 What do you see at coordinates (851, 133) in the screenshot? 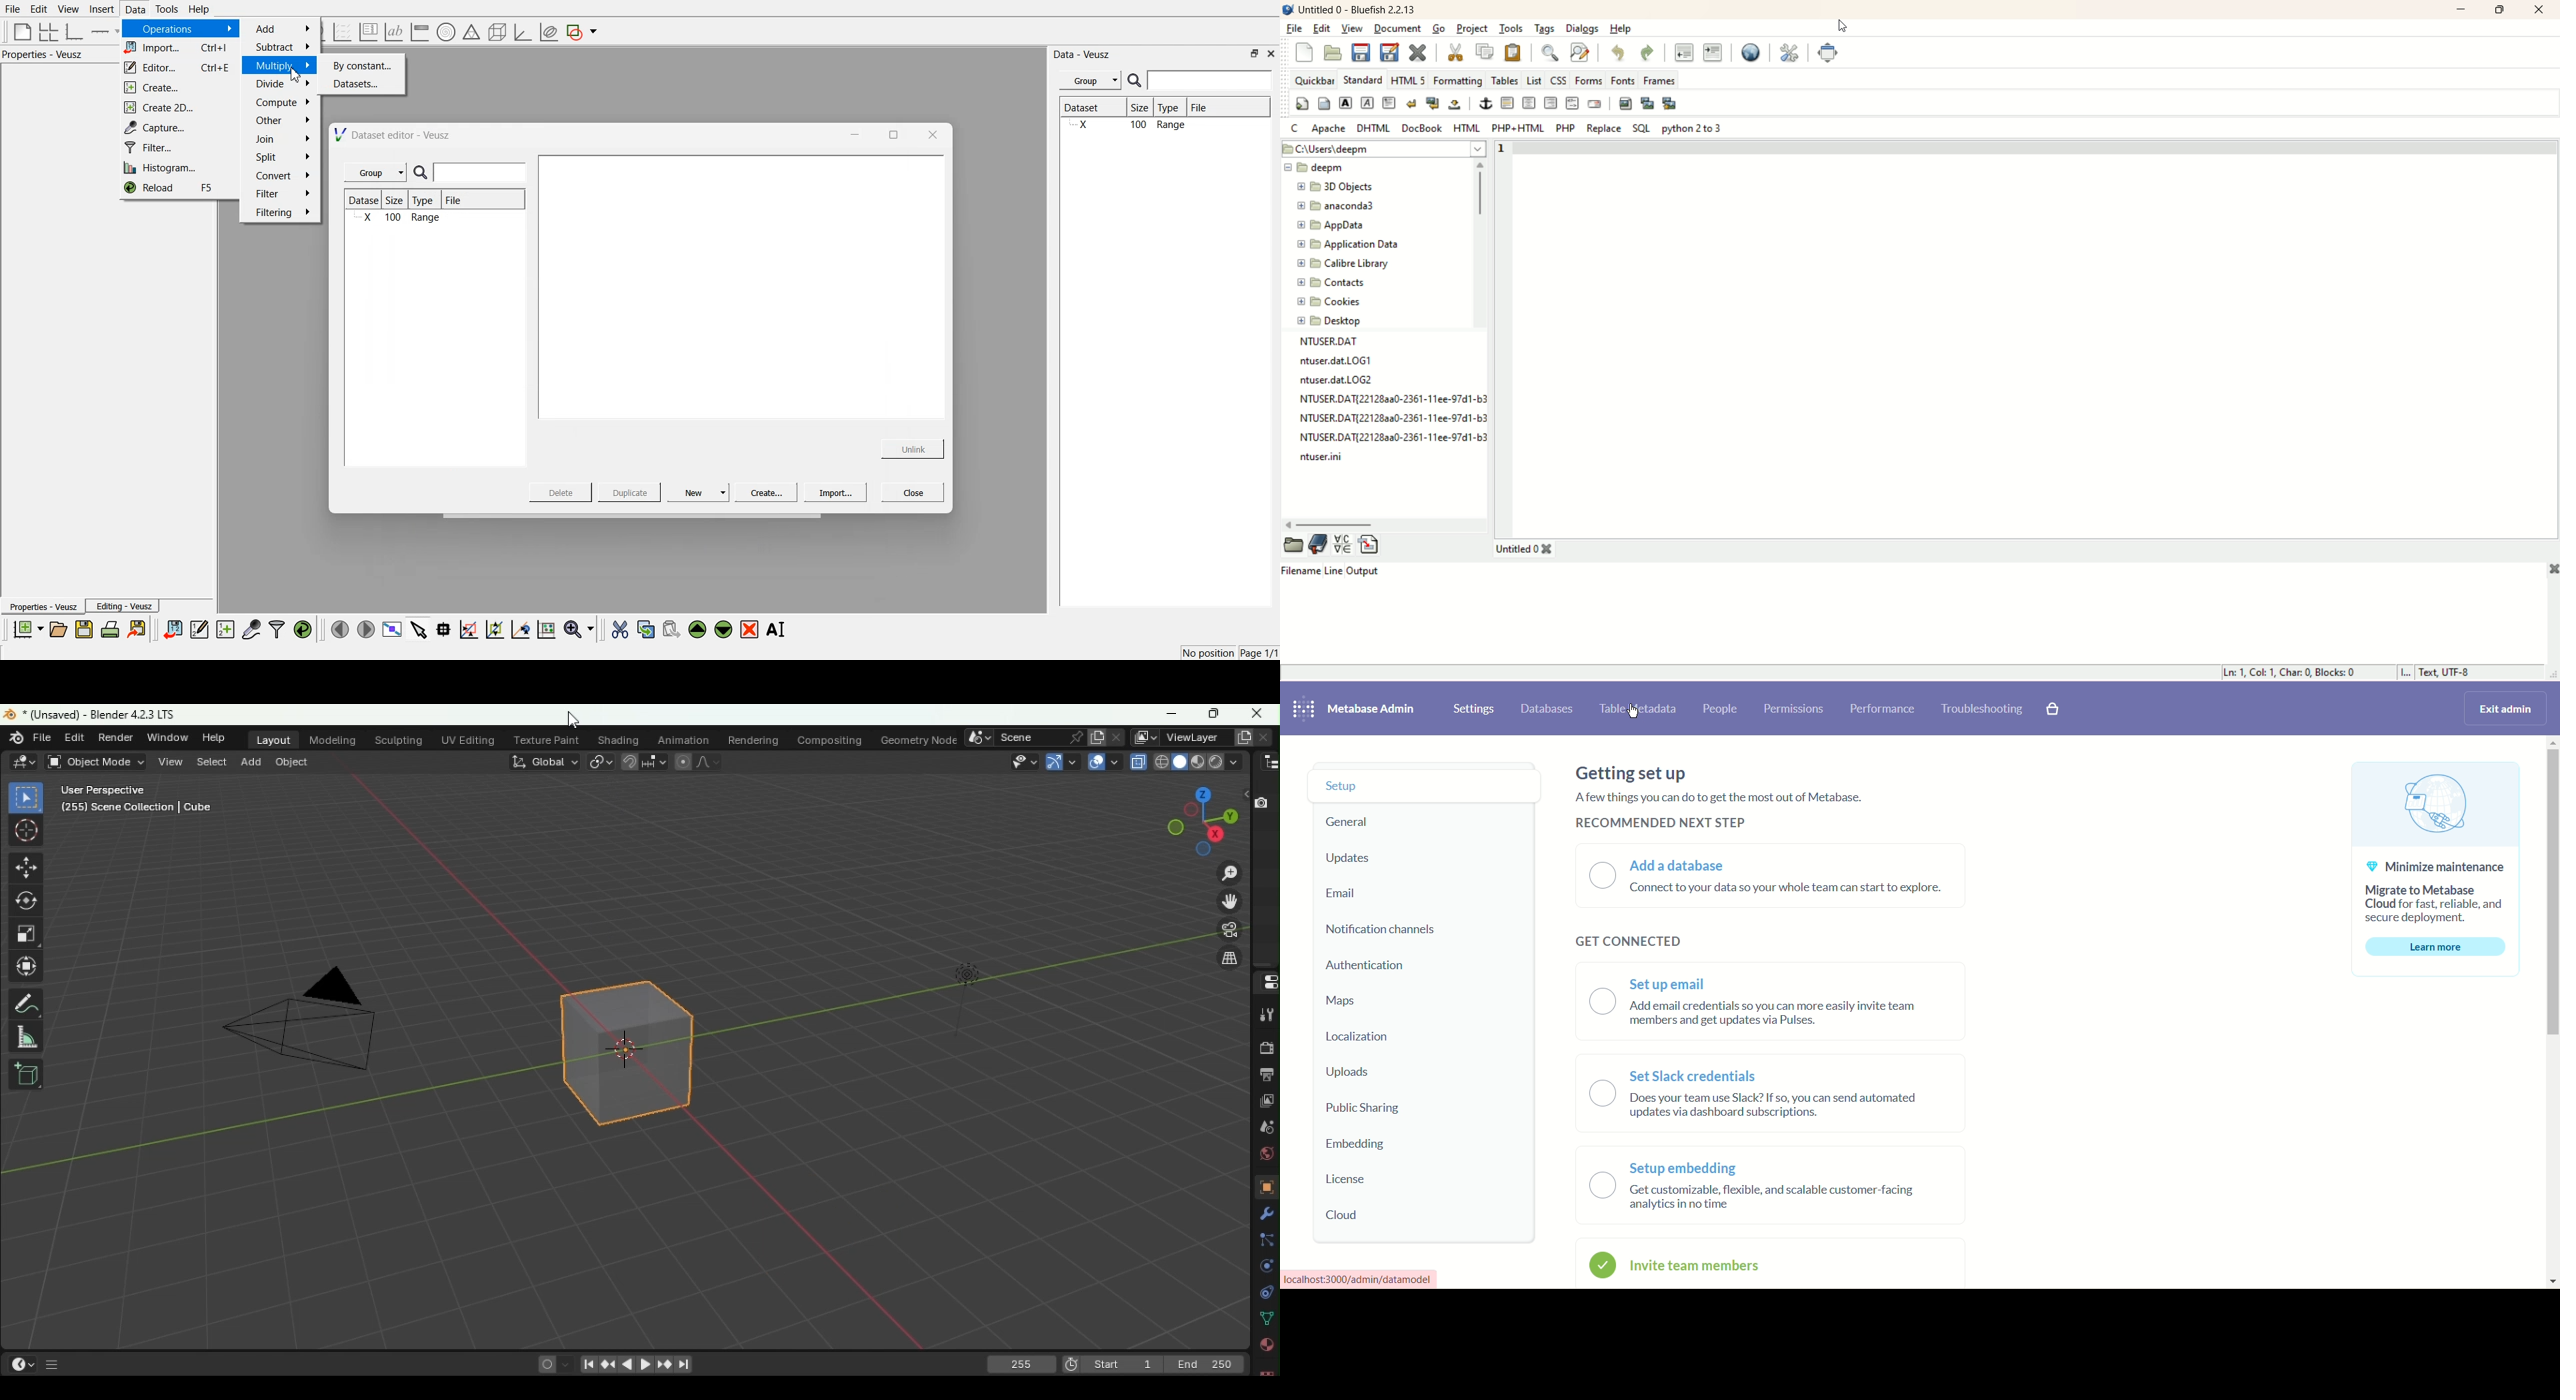
I see `minimise` at bounding box center [851, 133].